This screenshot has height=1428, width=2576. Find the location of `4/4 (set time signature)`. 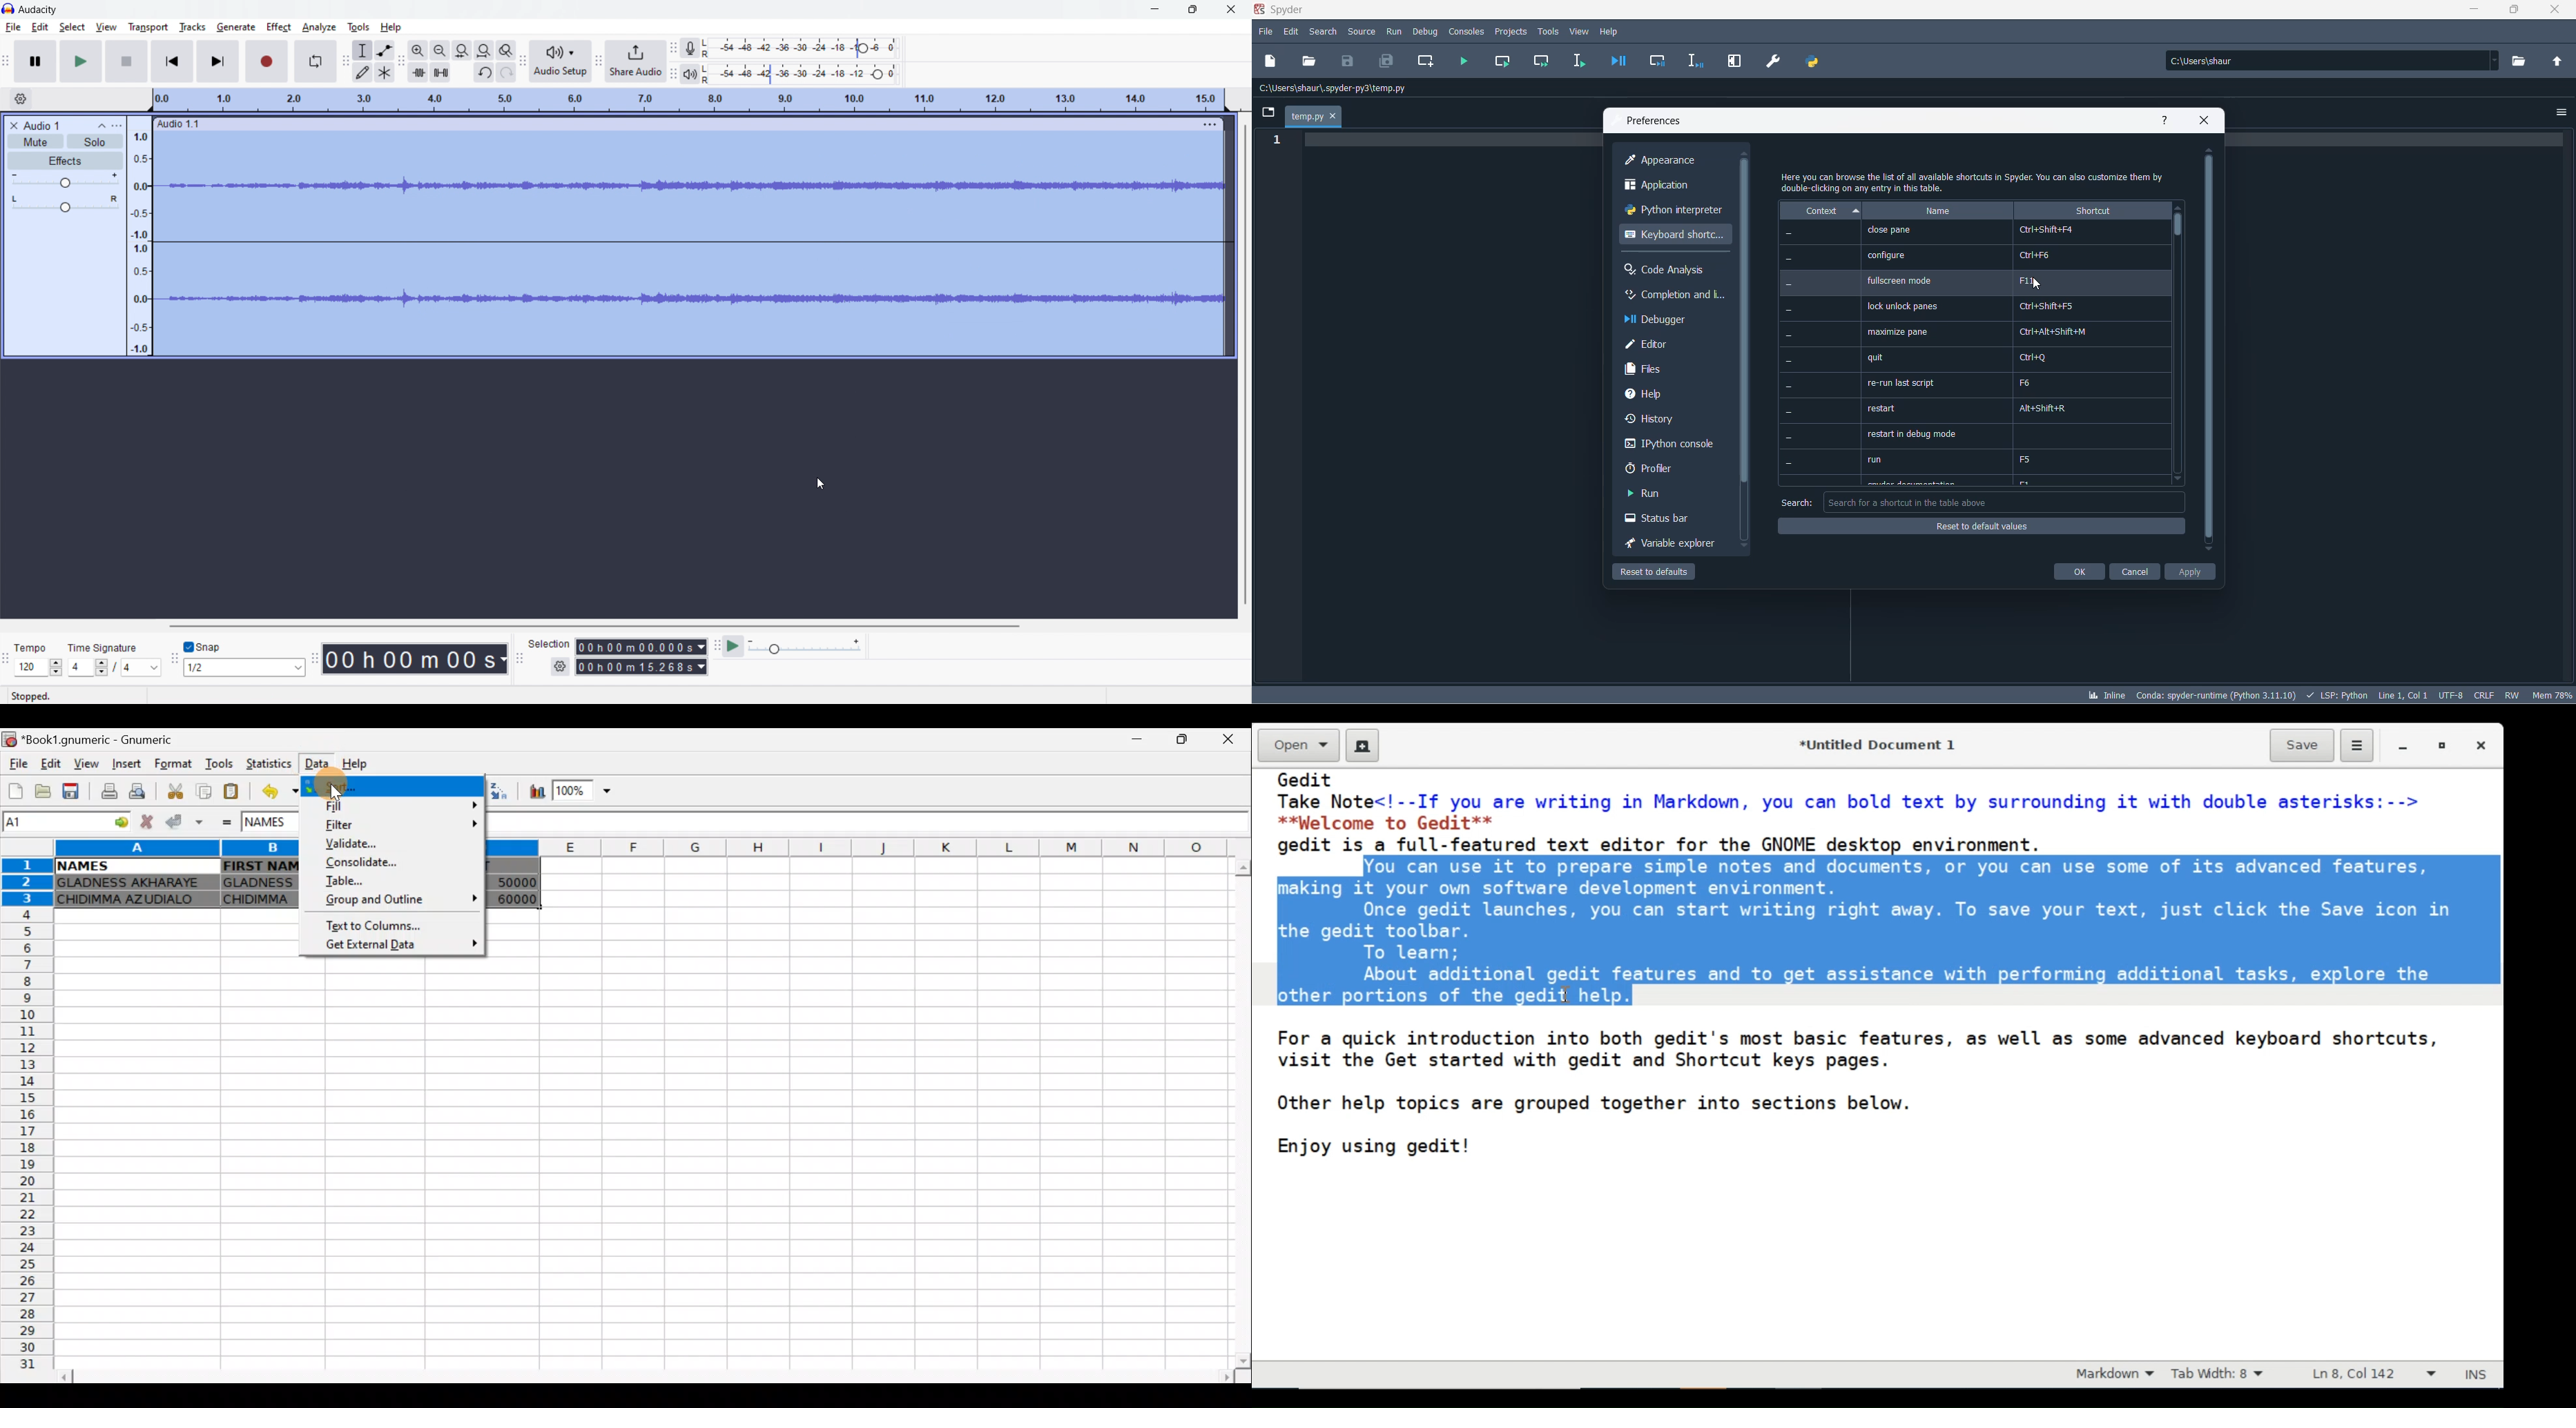

4/4 (set time signature) is located at coordinates (114, 668).